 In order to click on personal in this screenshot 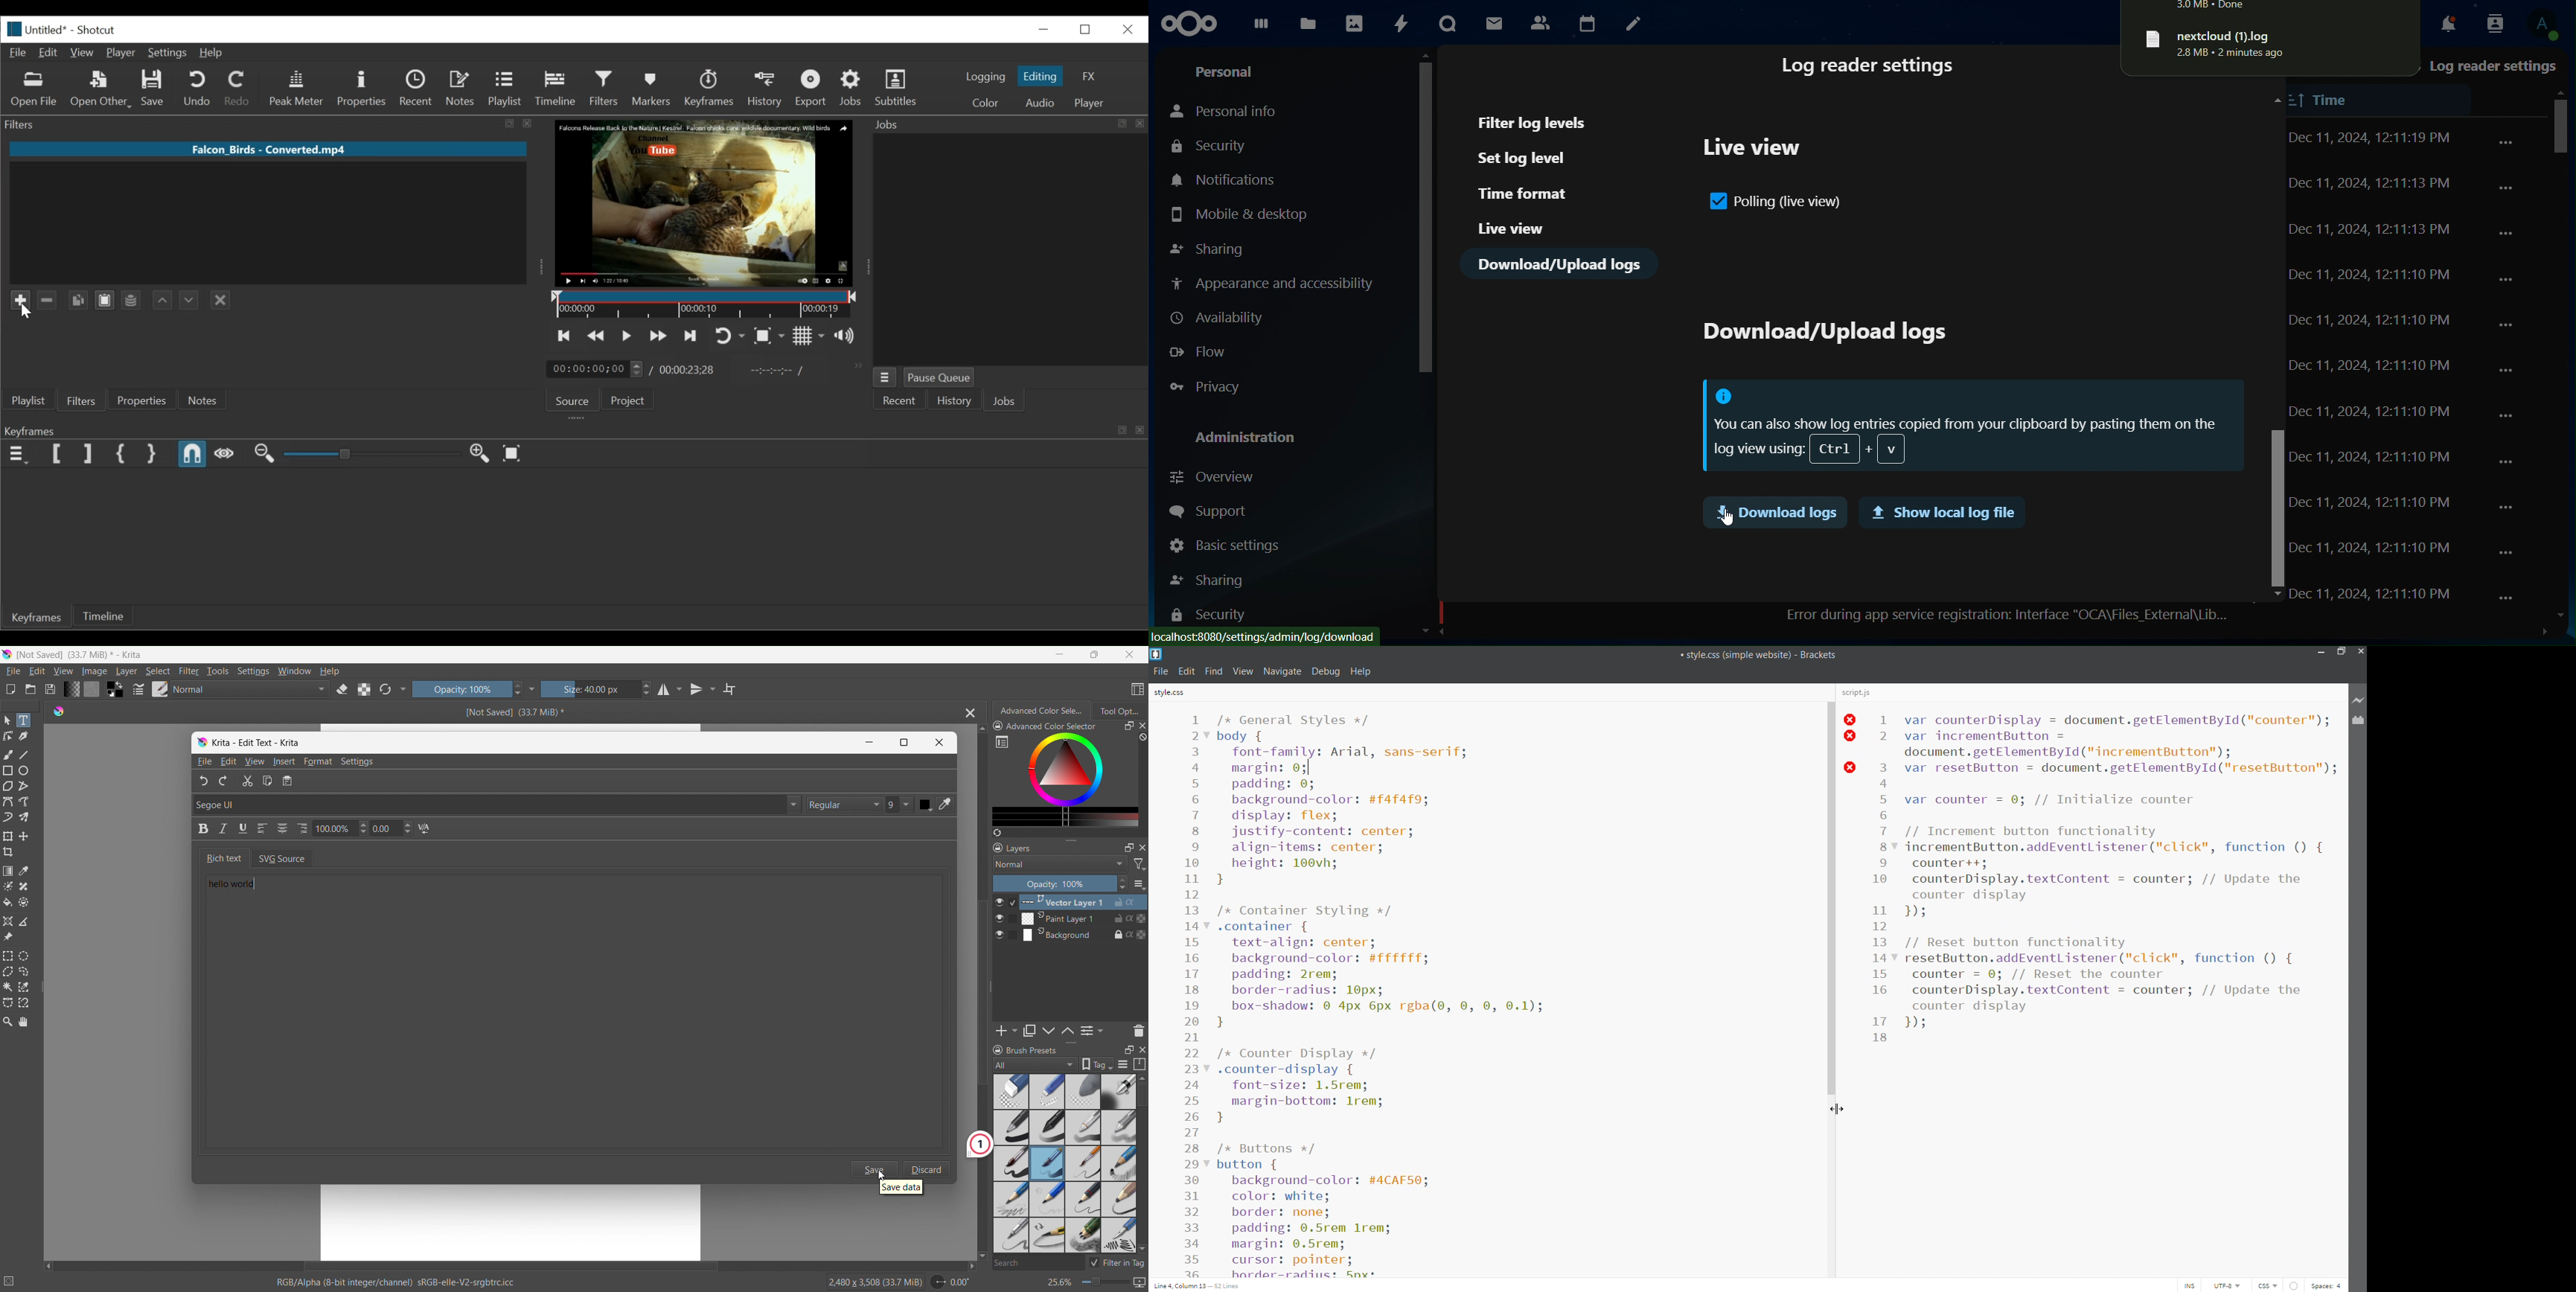, I will do `click(1228, 71)`.